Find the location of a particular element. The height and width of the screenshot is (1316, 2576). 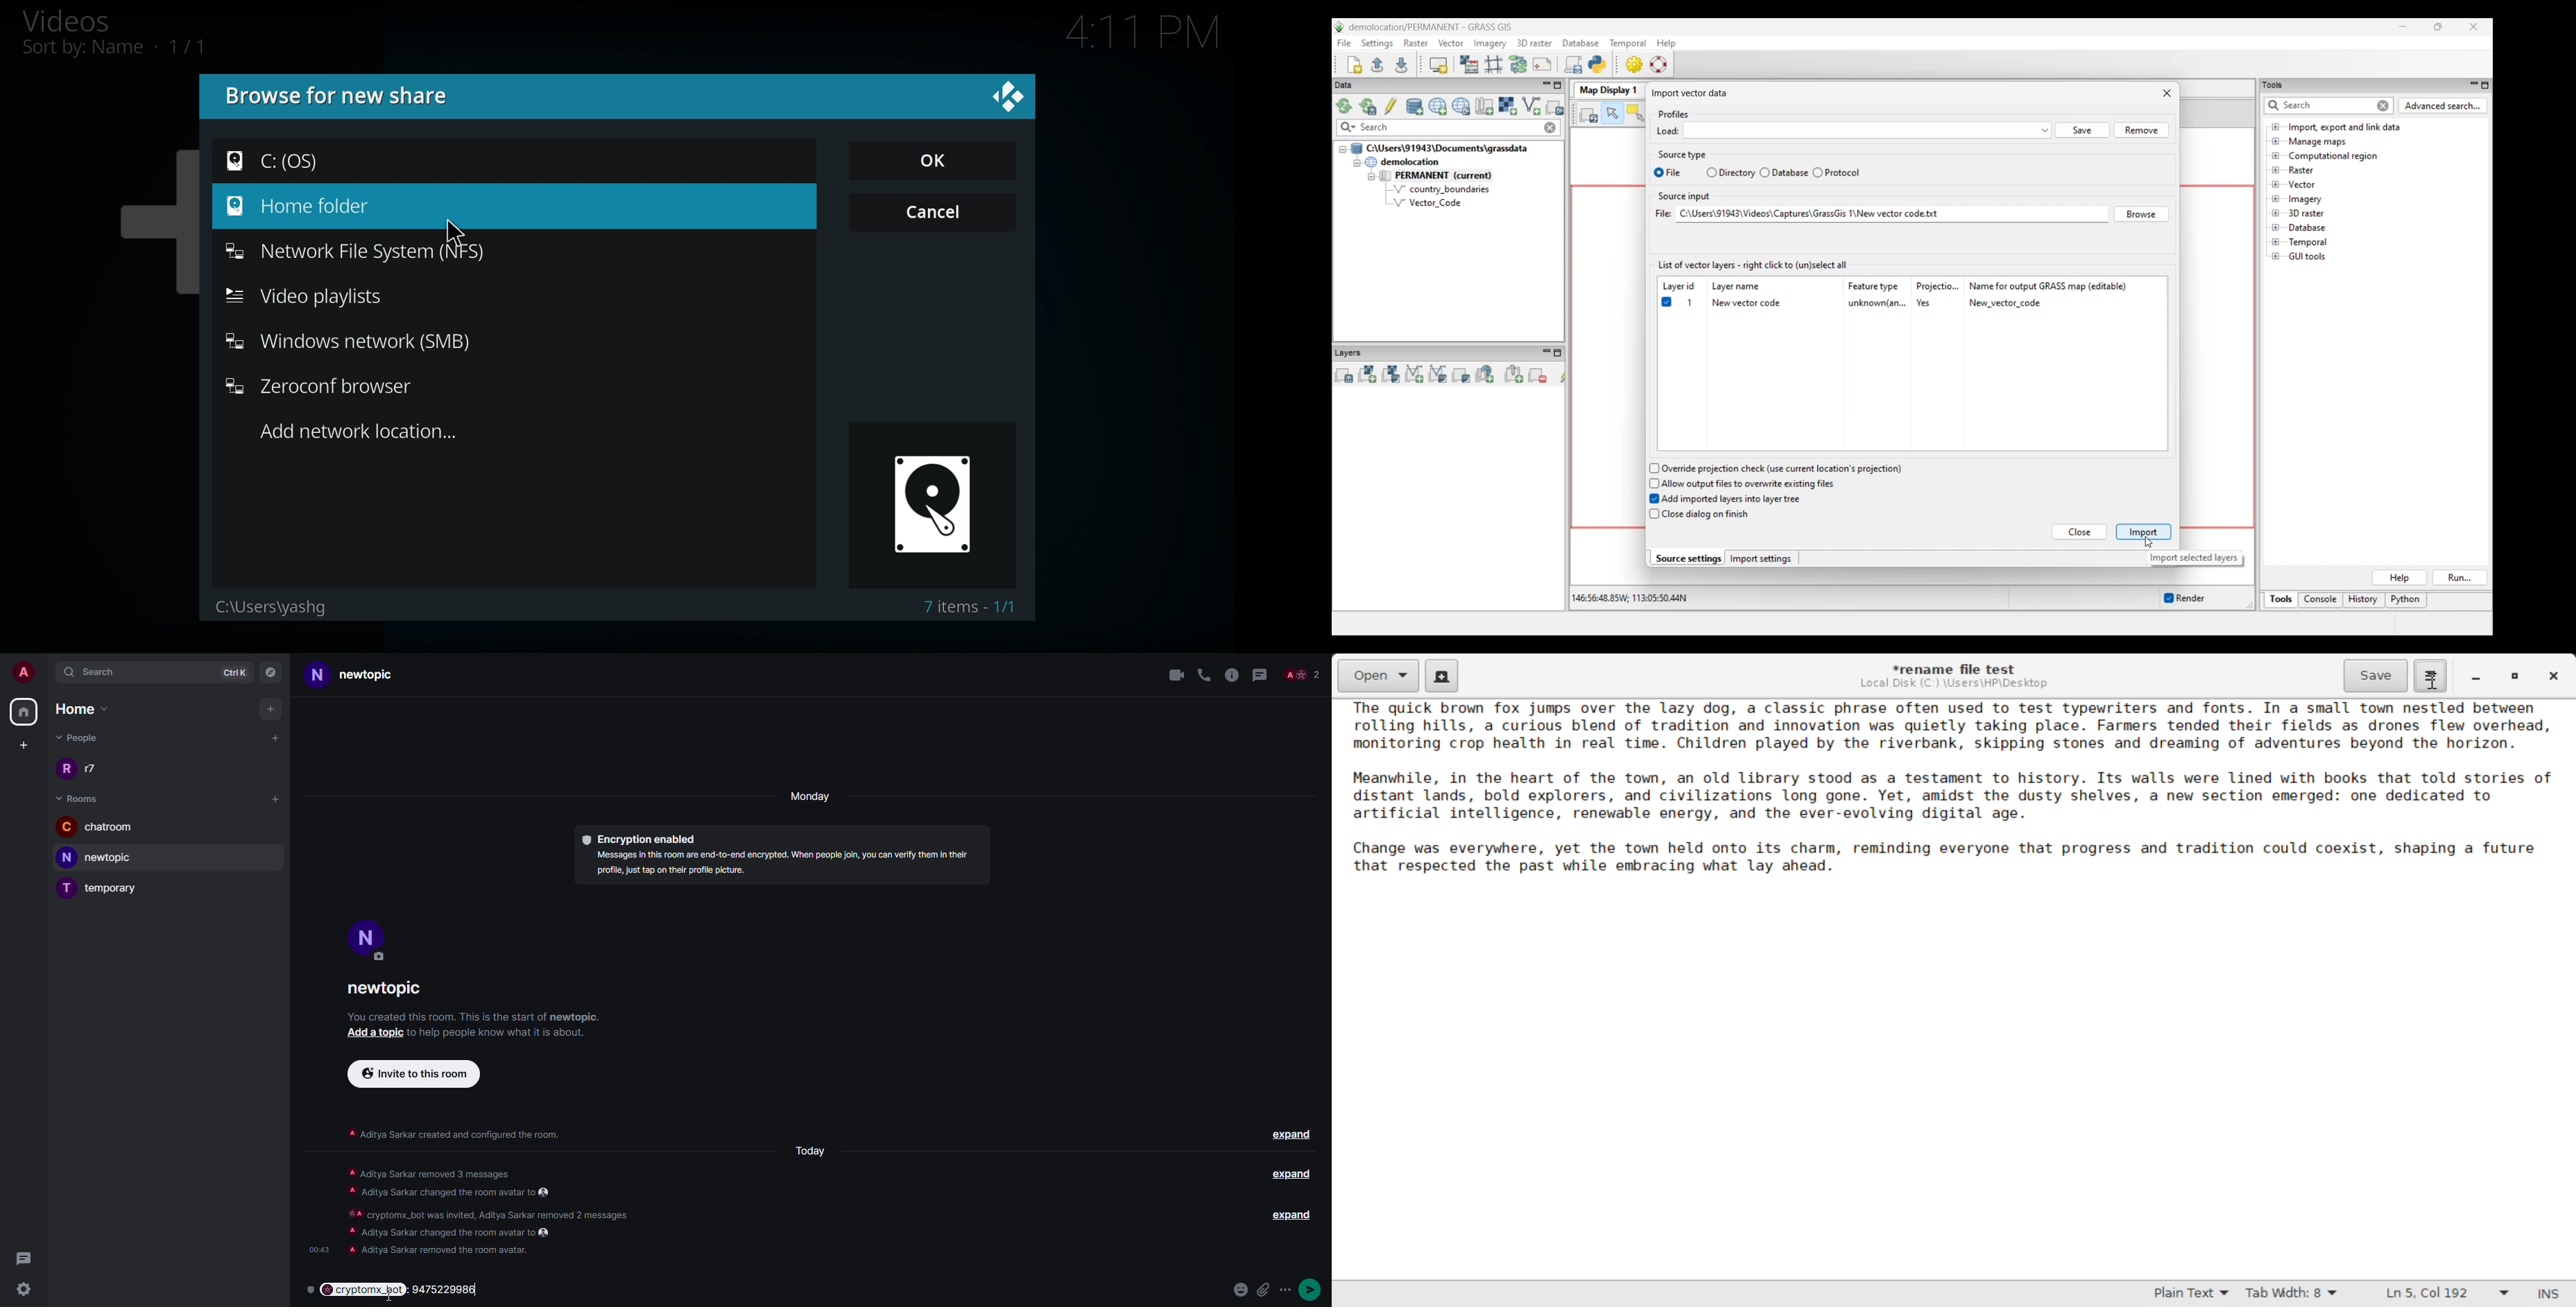

OK is located at coordinates (930, 160).